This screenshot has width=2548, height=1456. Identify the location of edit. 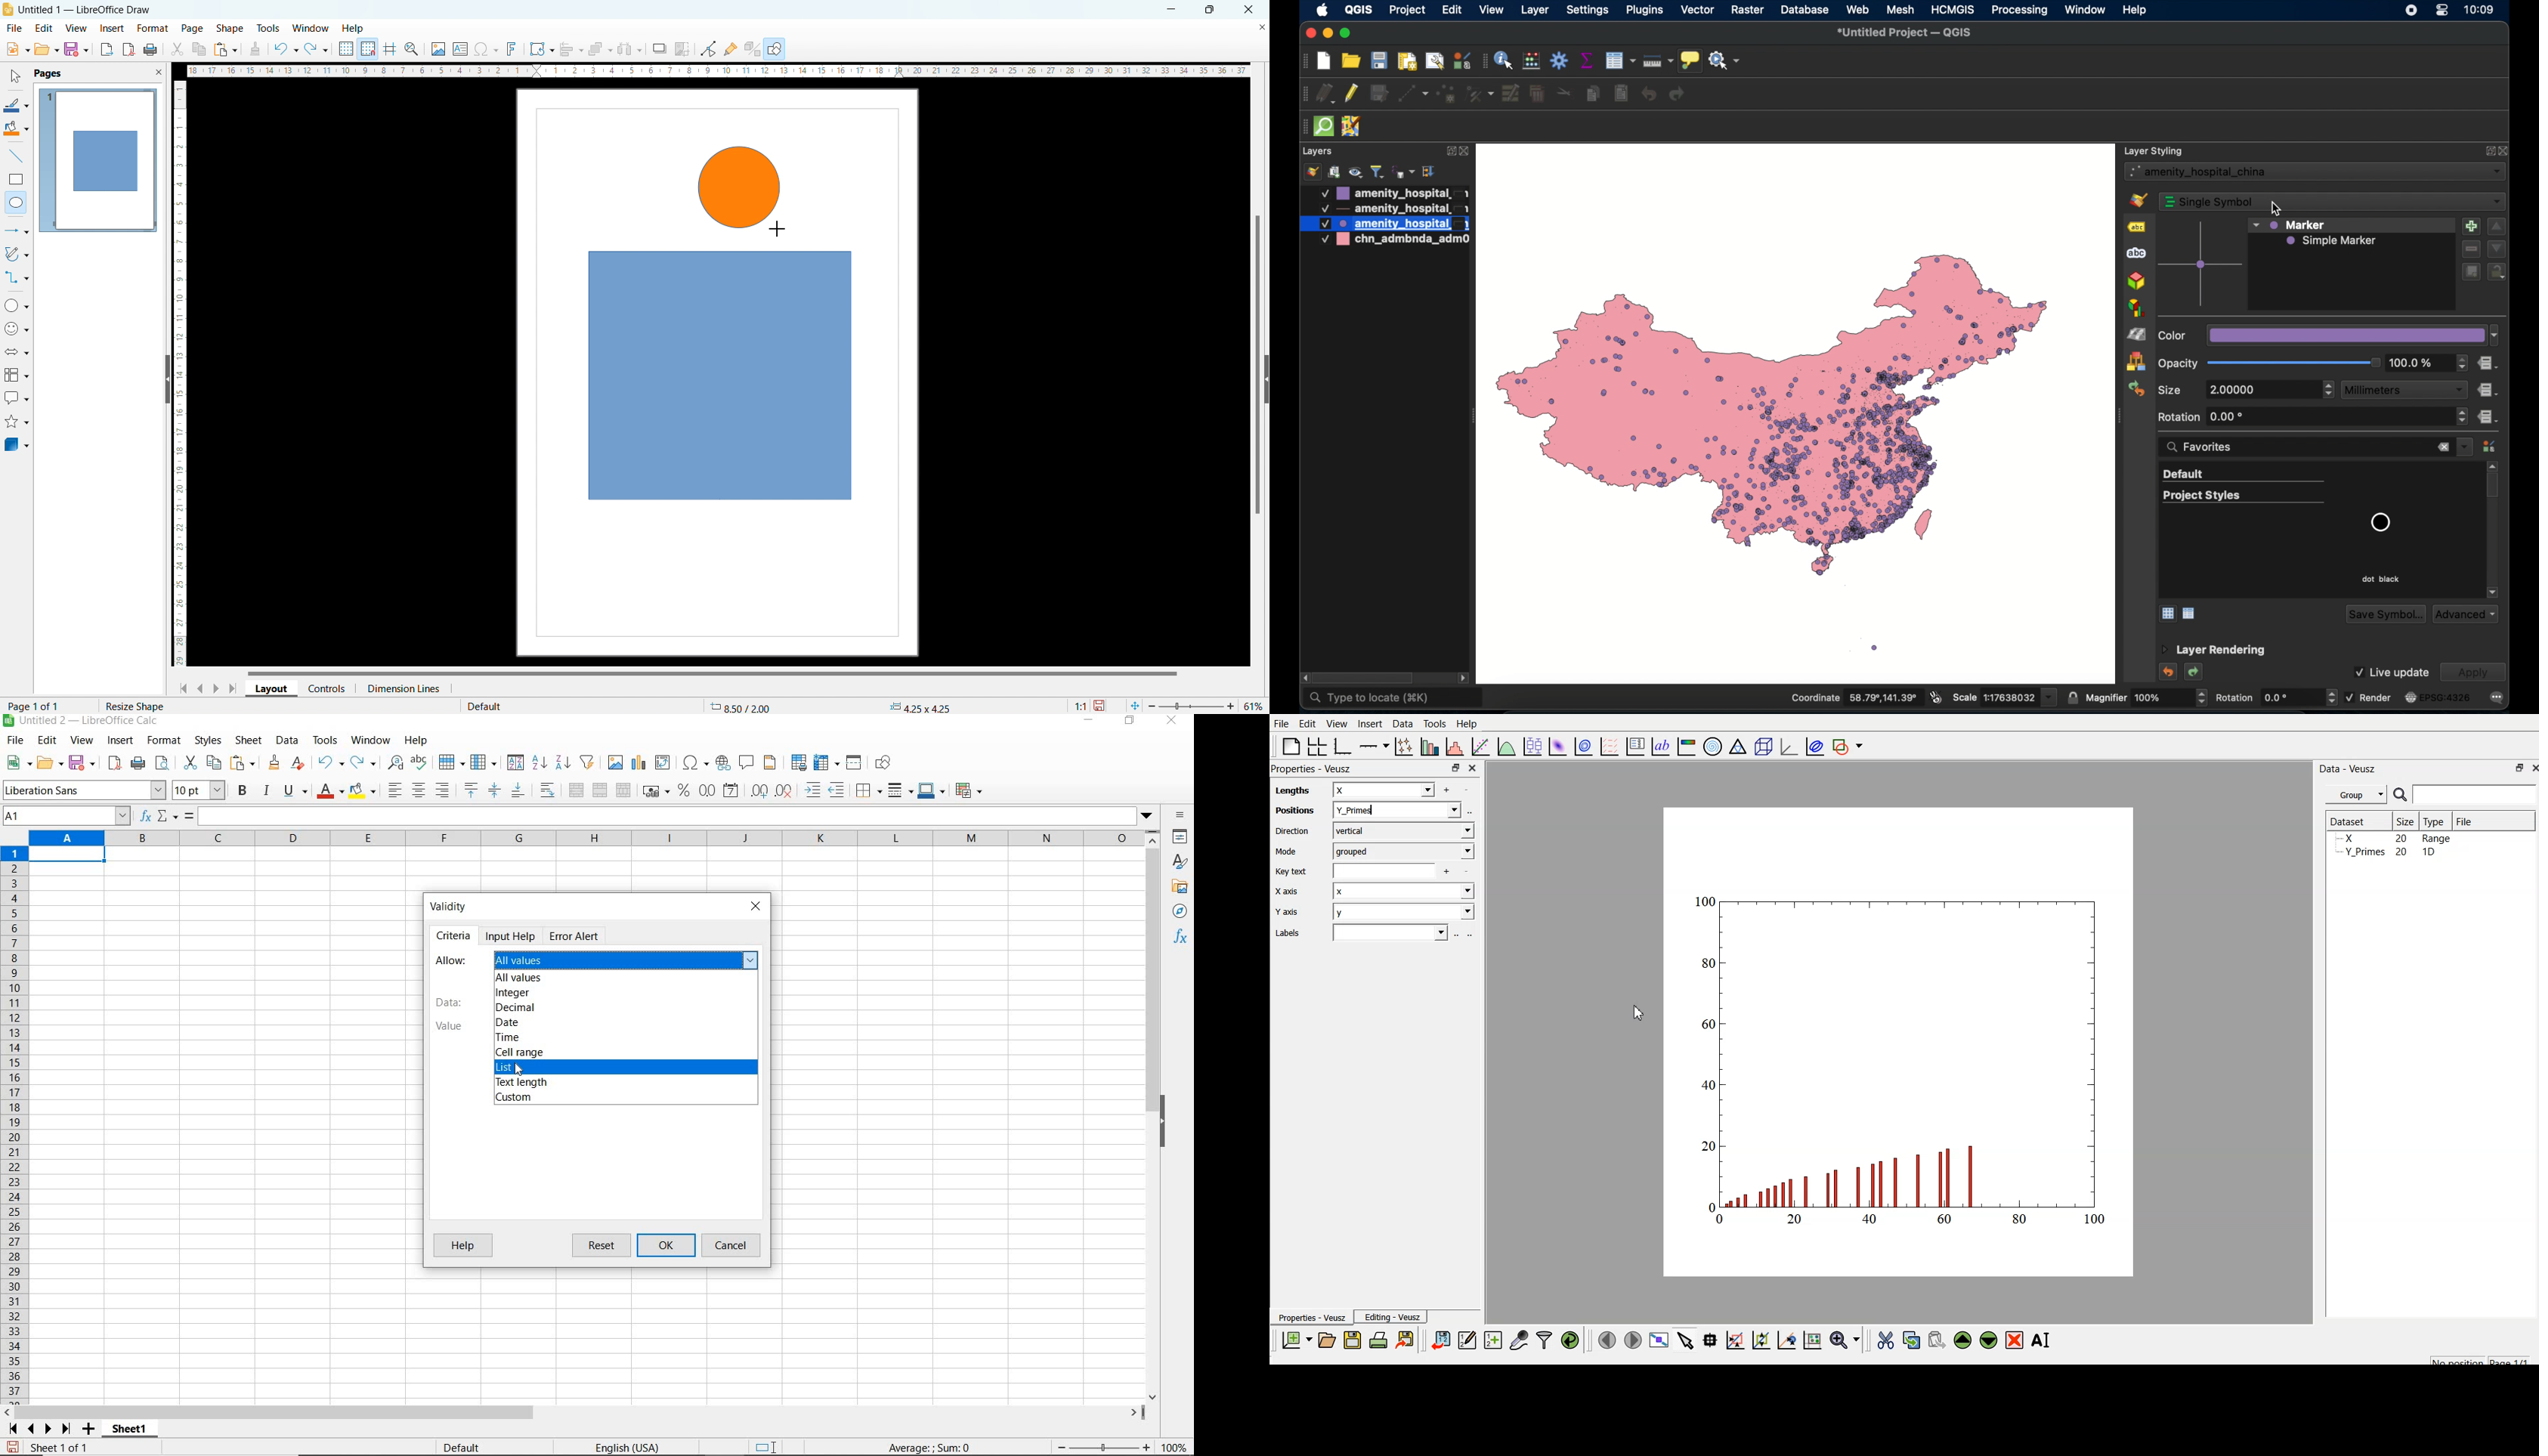
(48, 742).